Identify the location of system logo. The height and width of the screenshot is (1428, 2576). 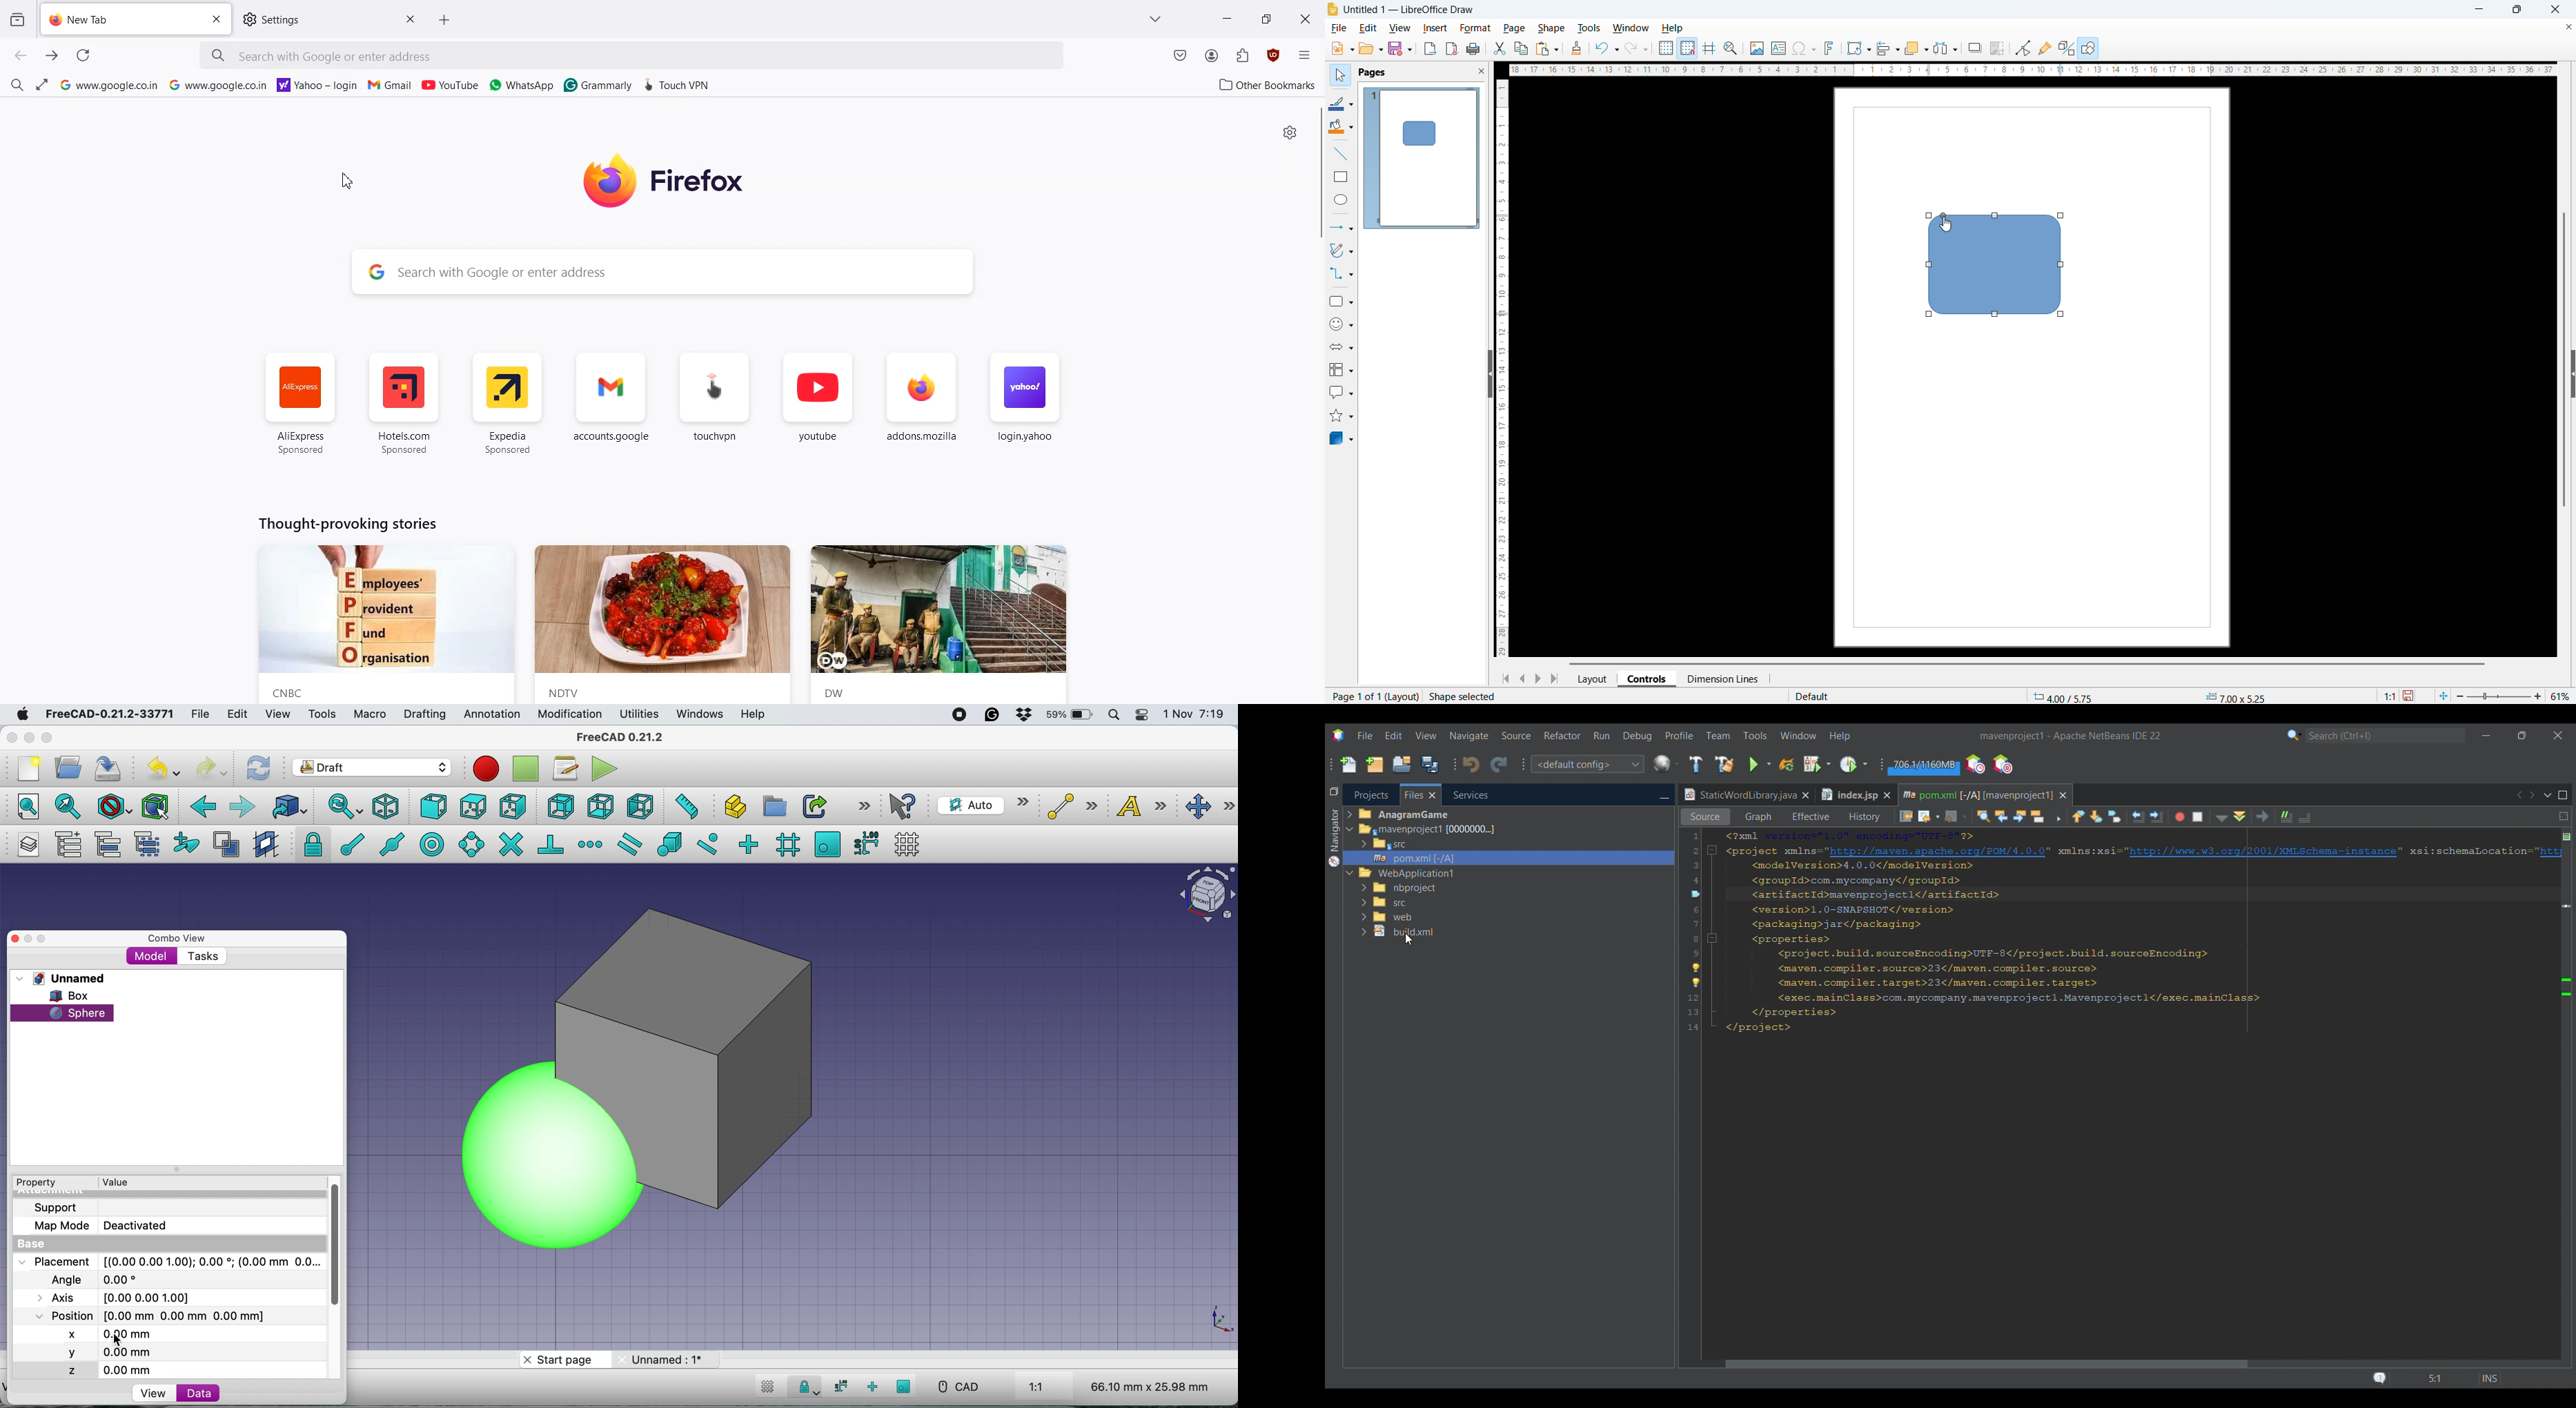
(24, 714).